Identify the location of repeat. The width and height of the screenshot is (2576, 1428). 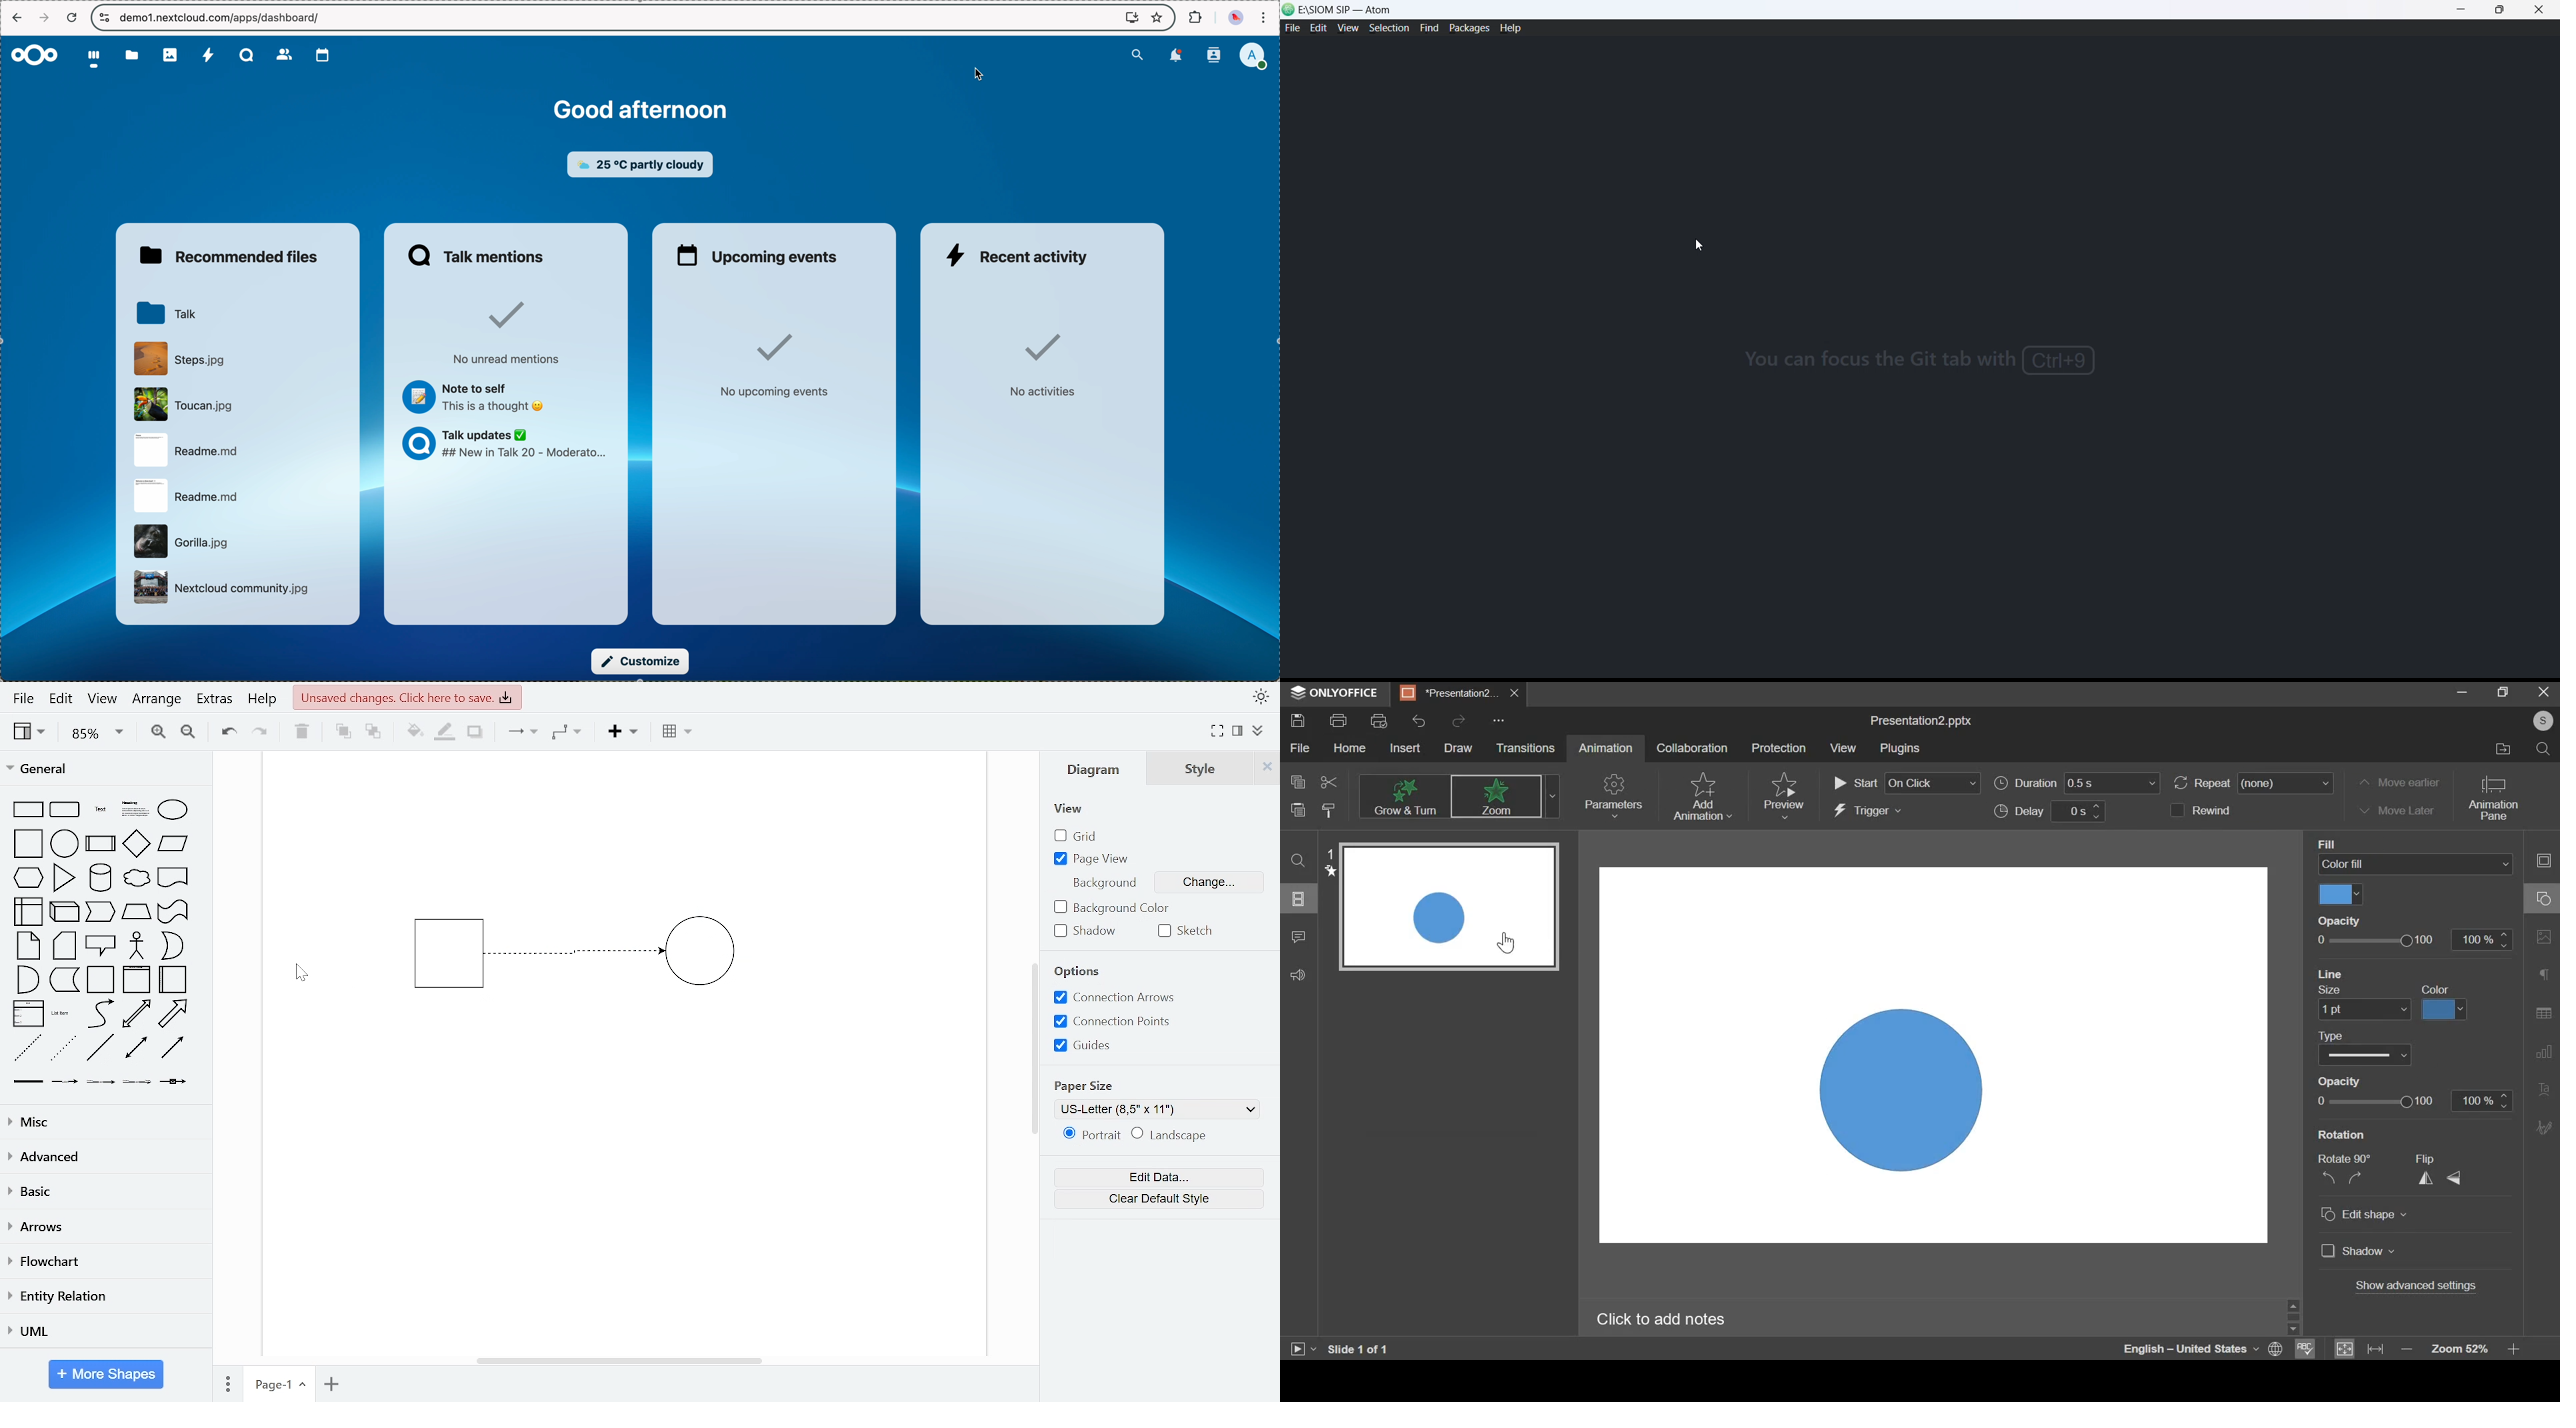
(2253, 783).